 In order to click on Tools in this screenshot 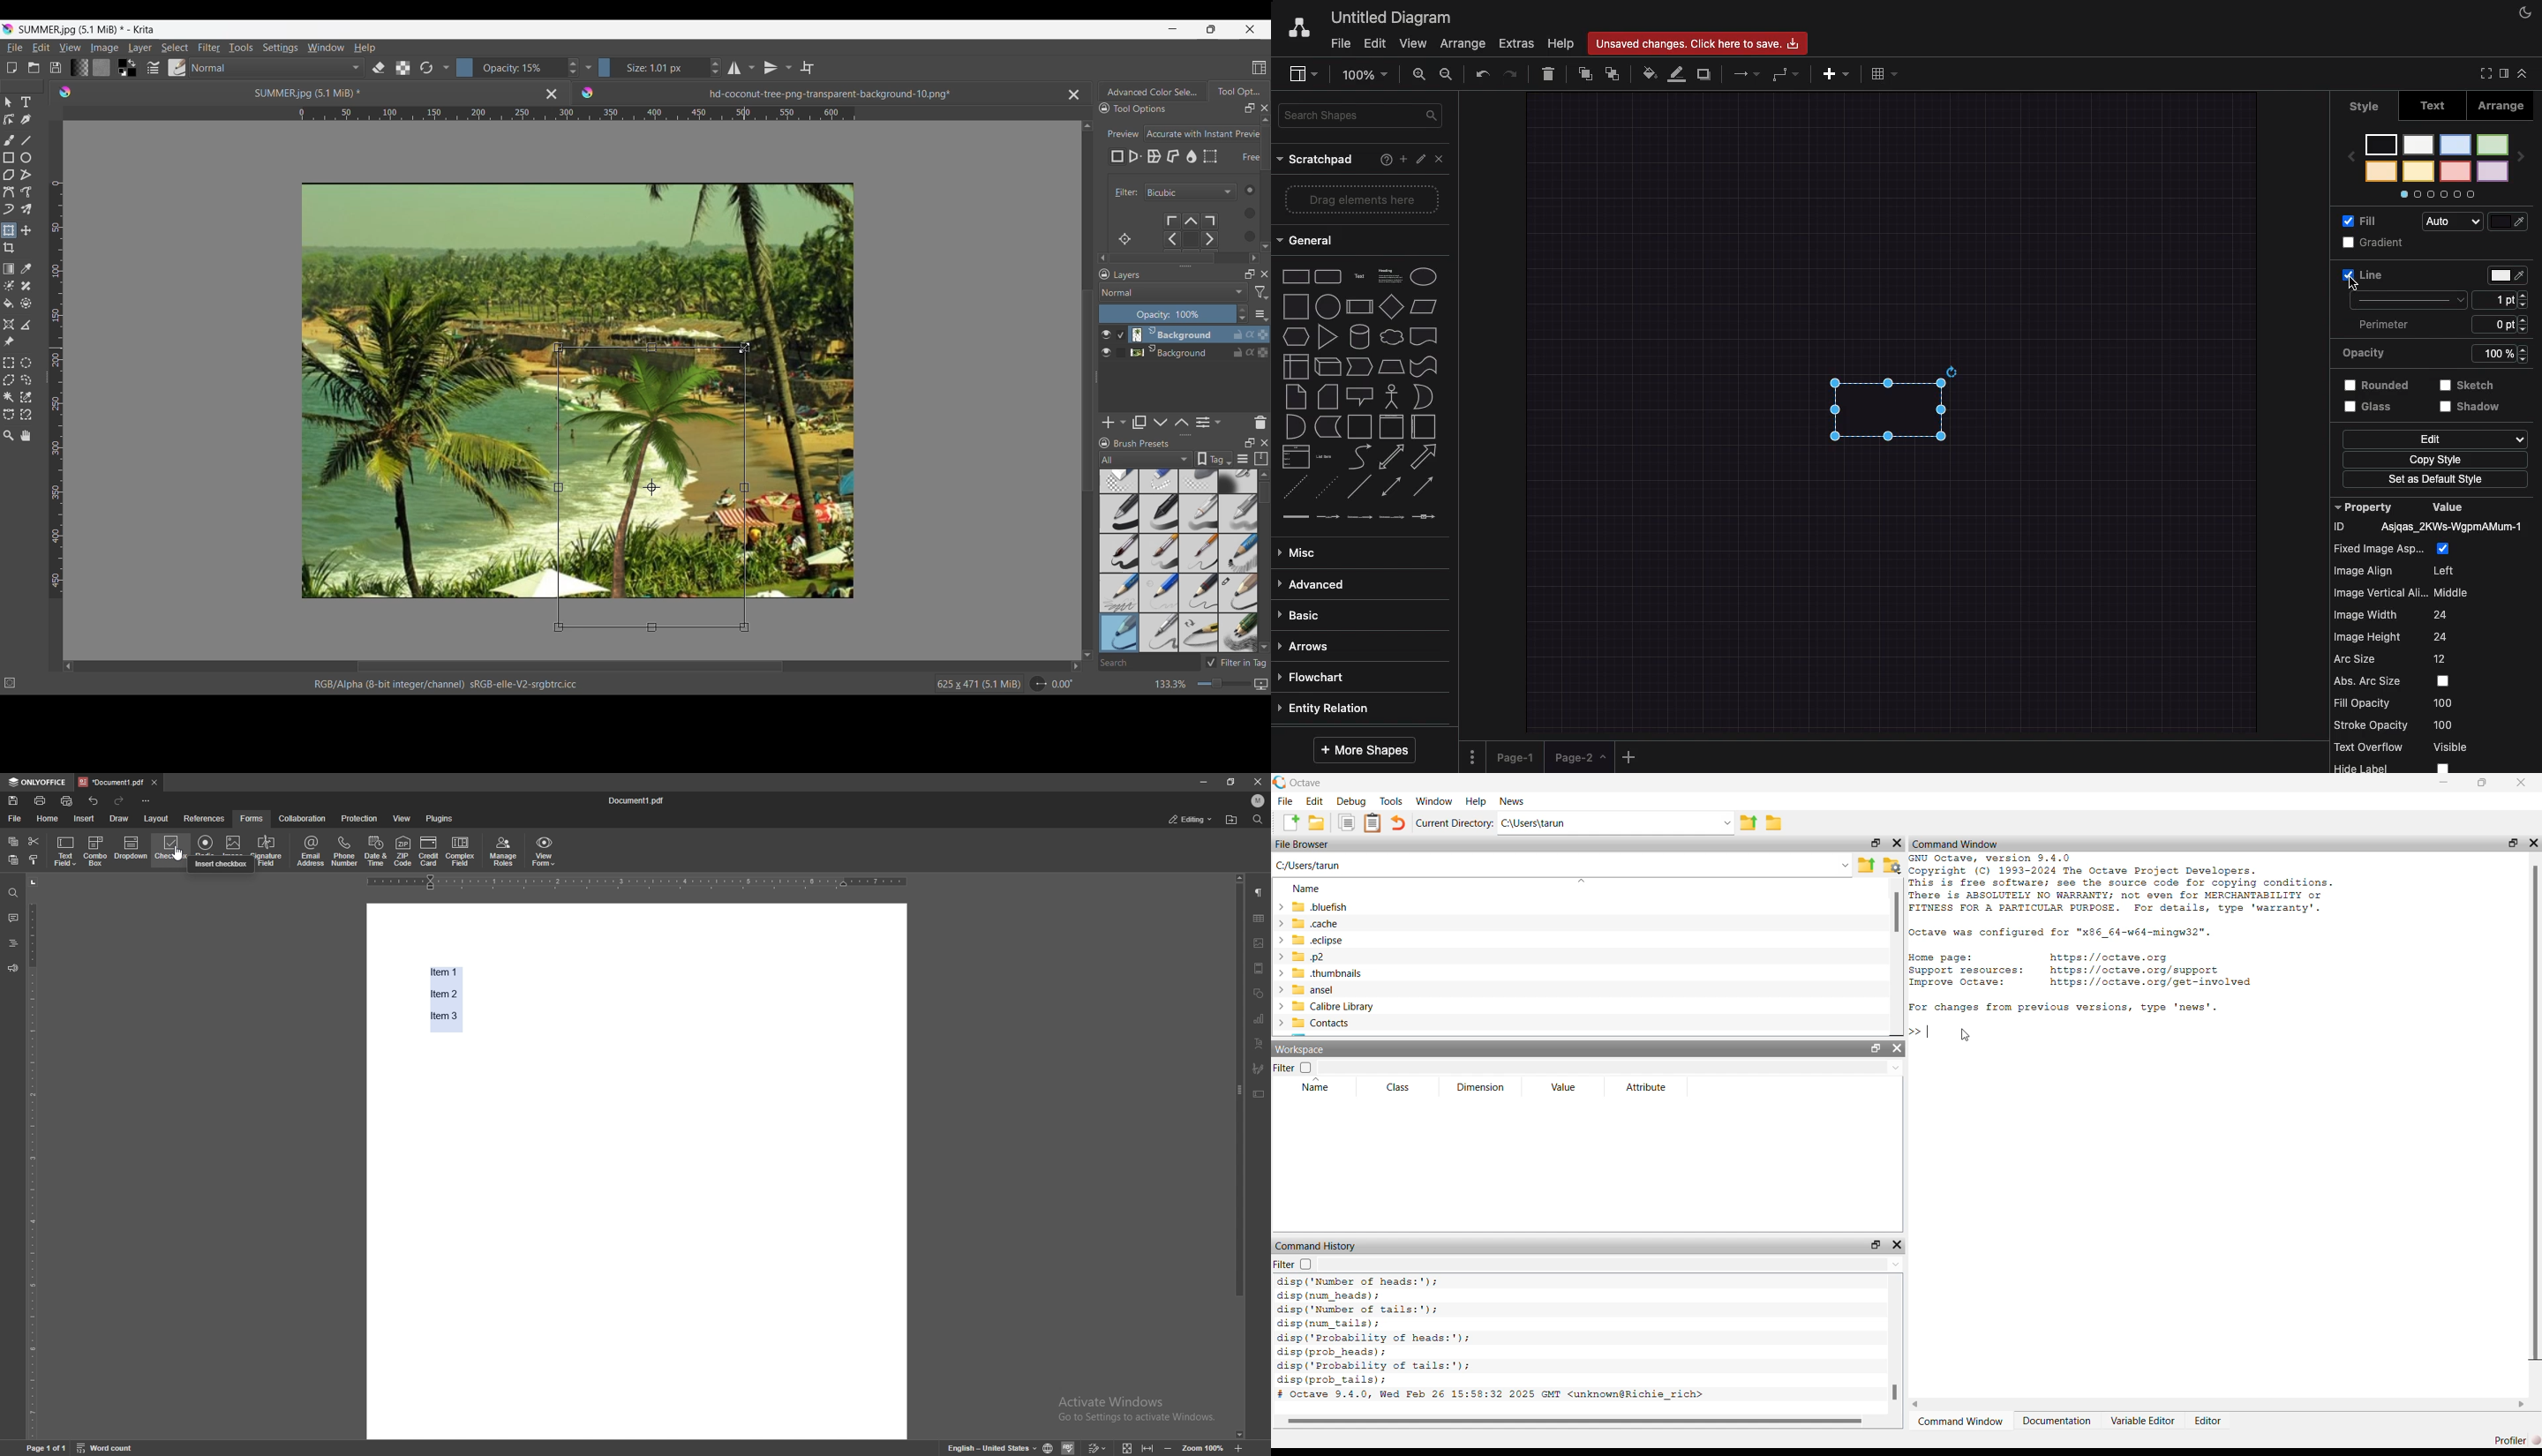, I will do `click(1391, 801)`.